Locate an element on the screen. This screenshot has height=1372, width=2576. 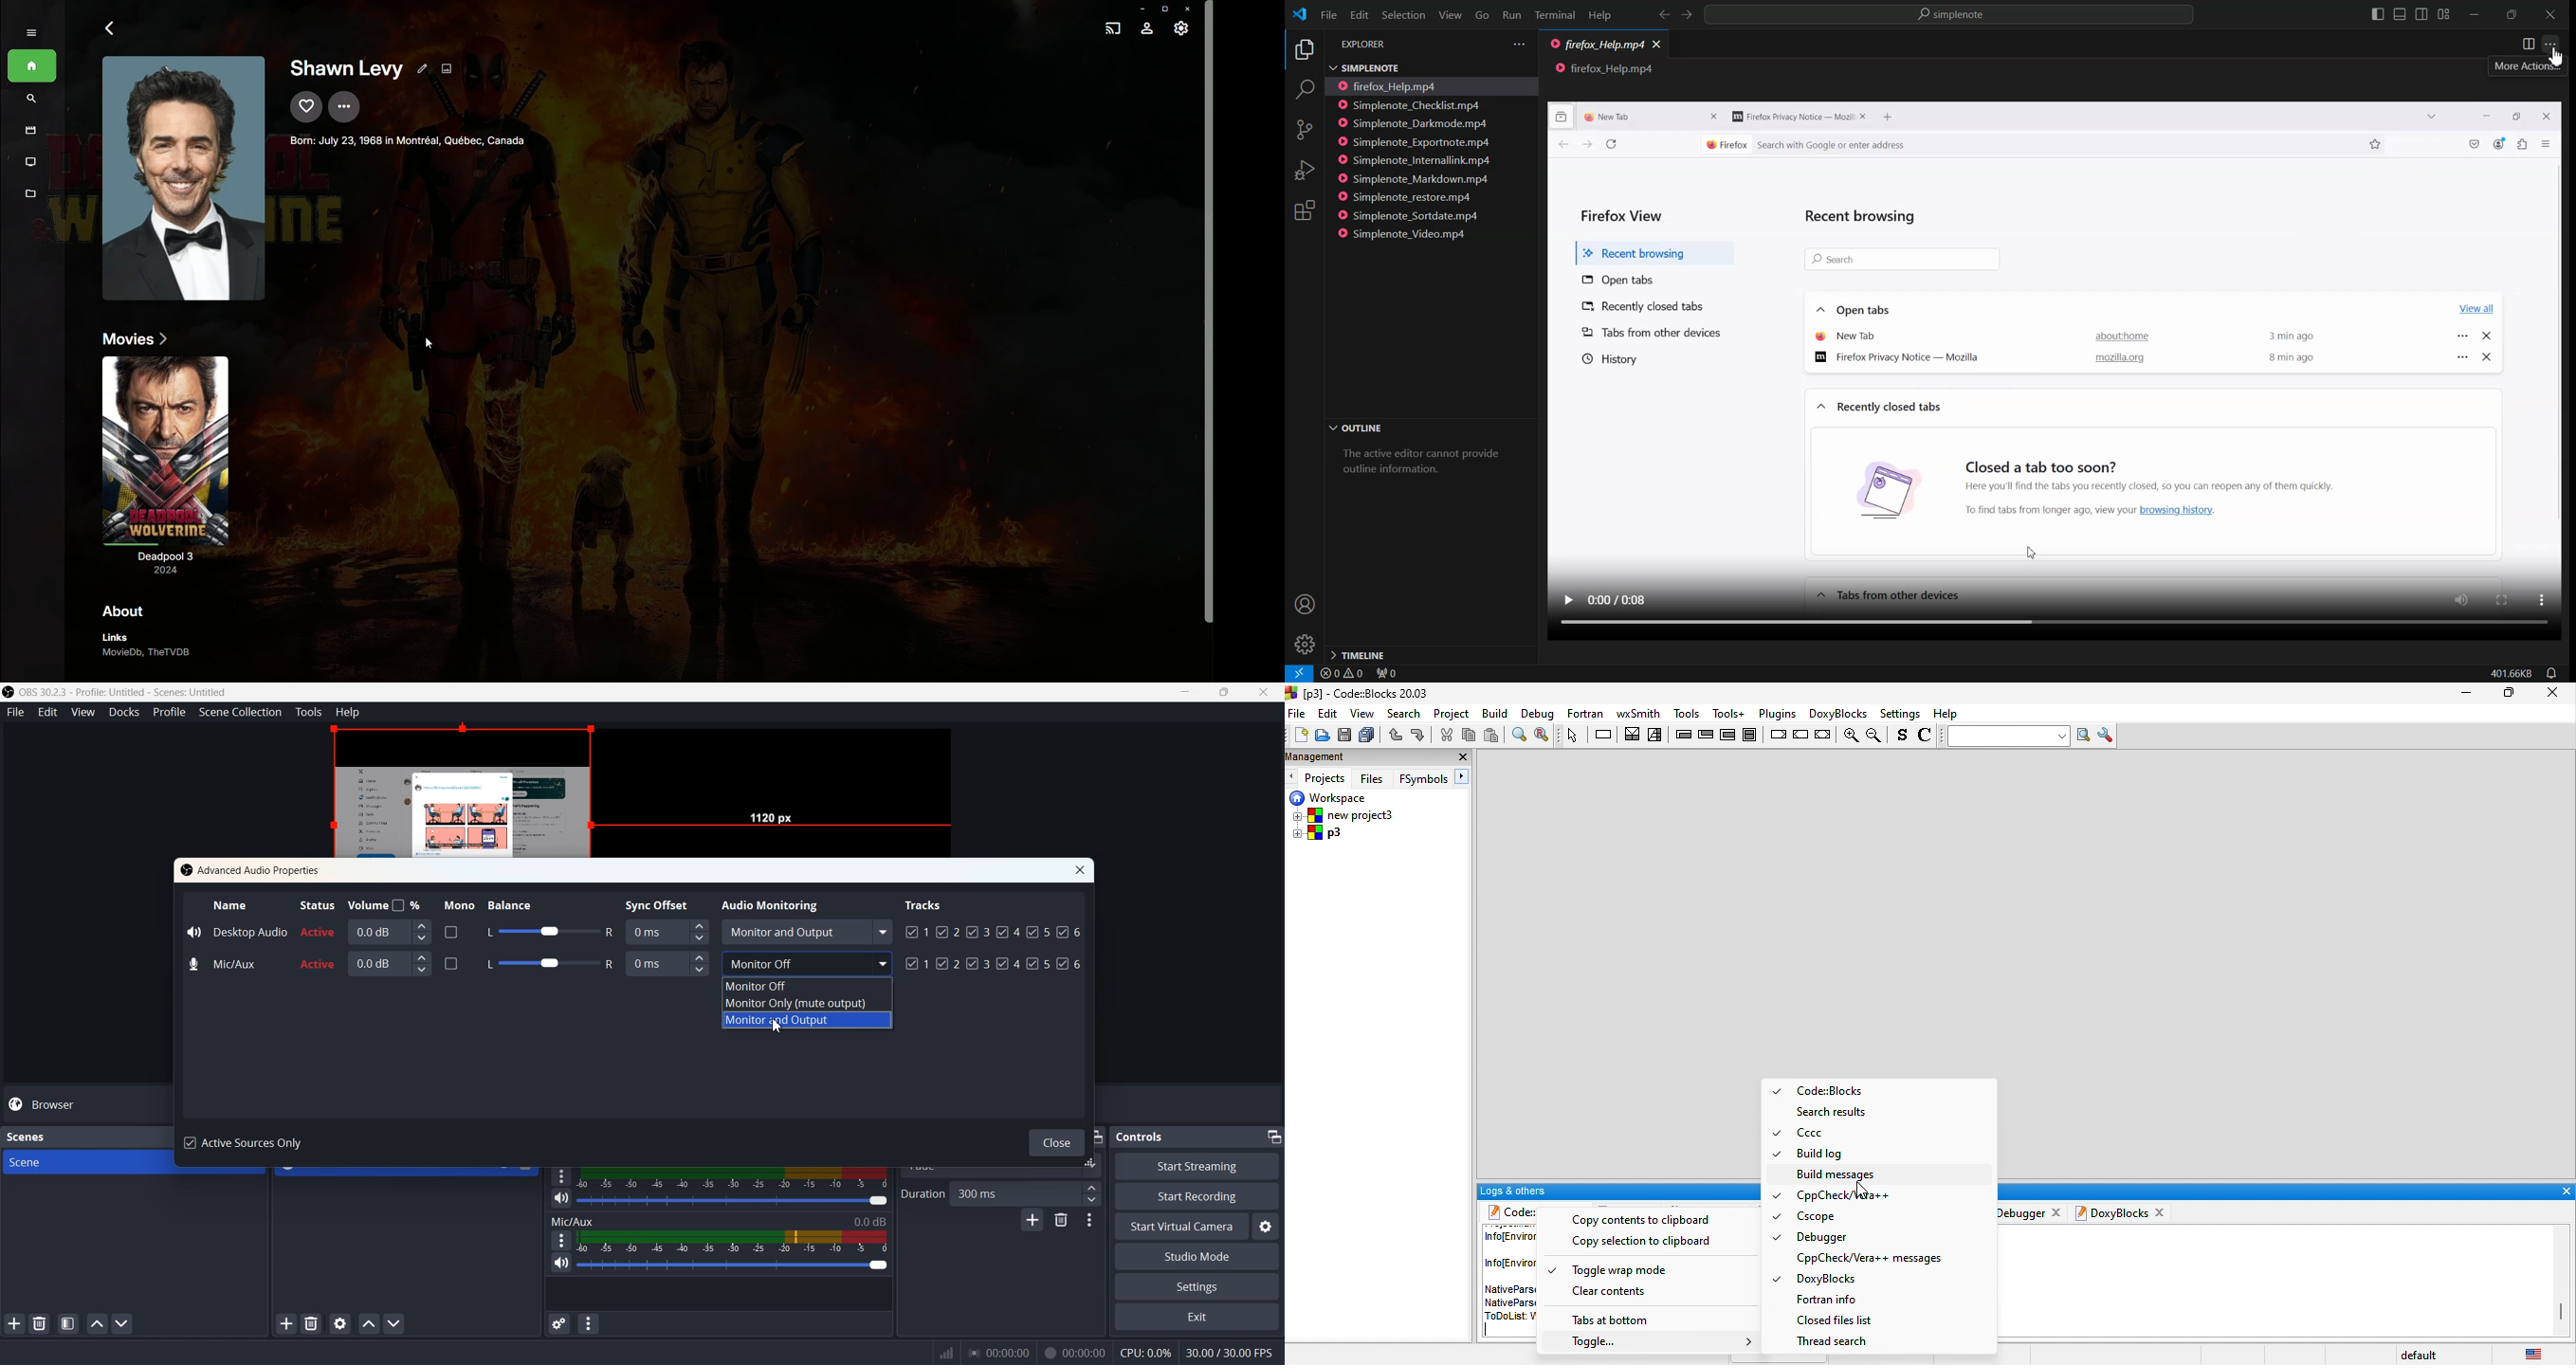
search is located at coordinates (1406, 714).